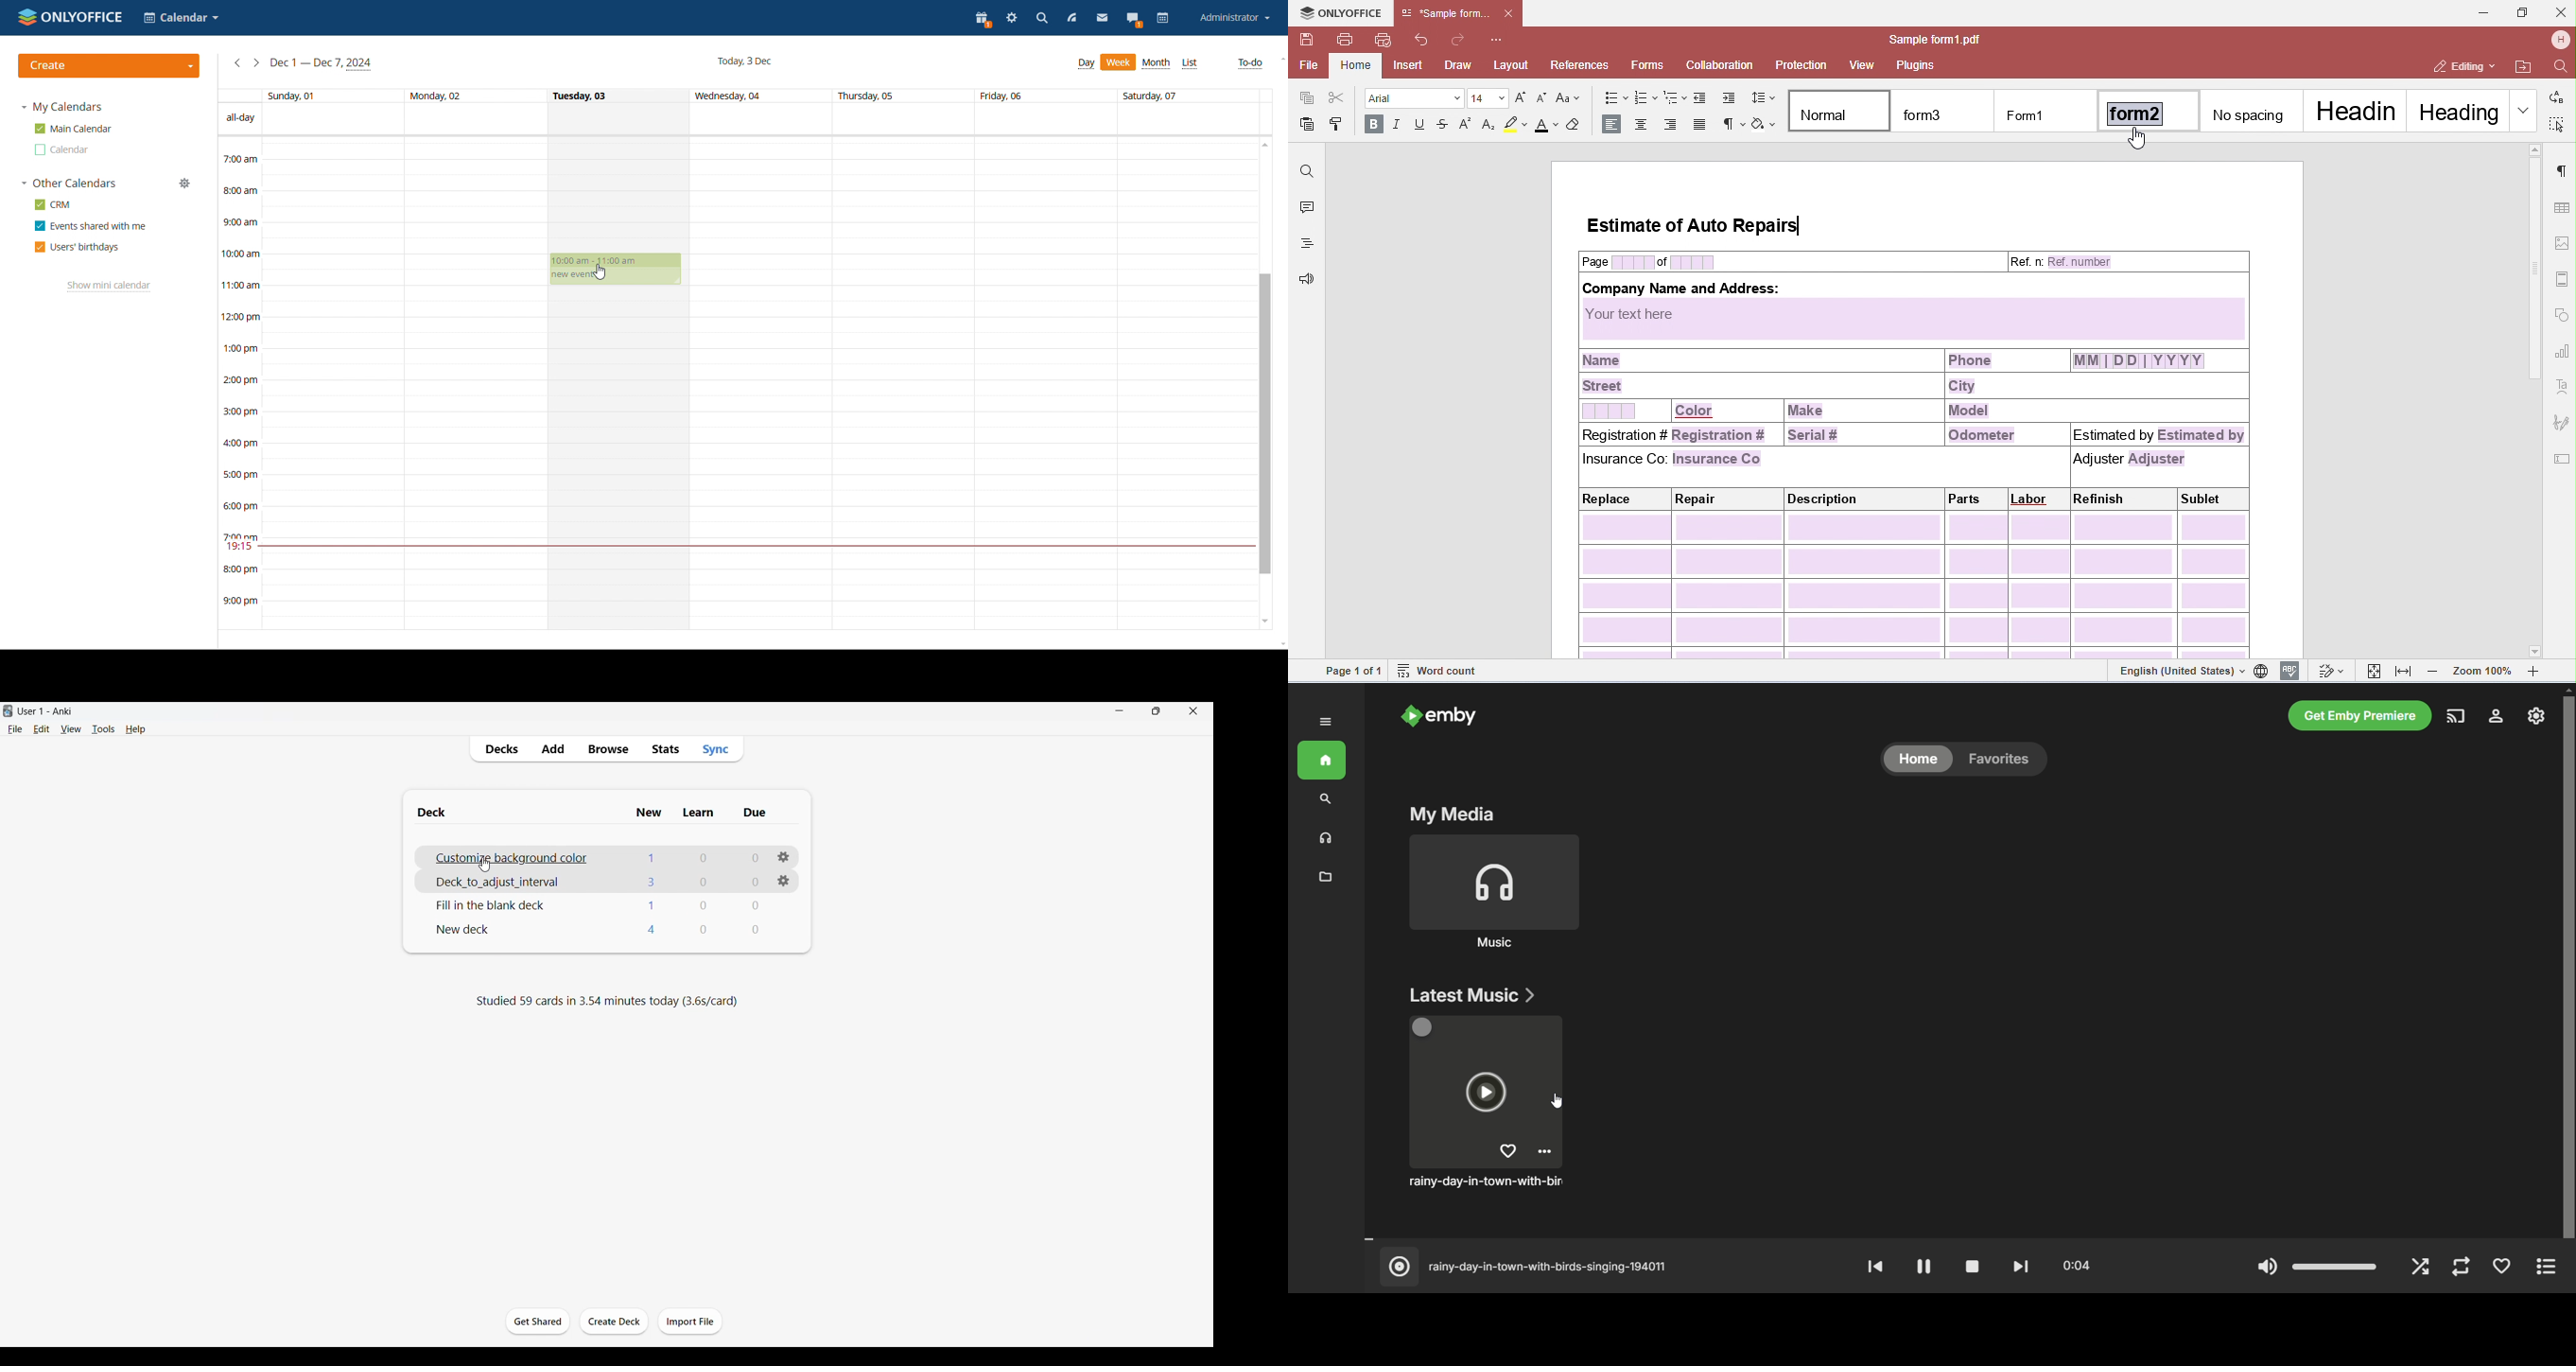 This screenshot has height=1372, width=2576. I want to click on 7:00 pm, so click(241, 536).